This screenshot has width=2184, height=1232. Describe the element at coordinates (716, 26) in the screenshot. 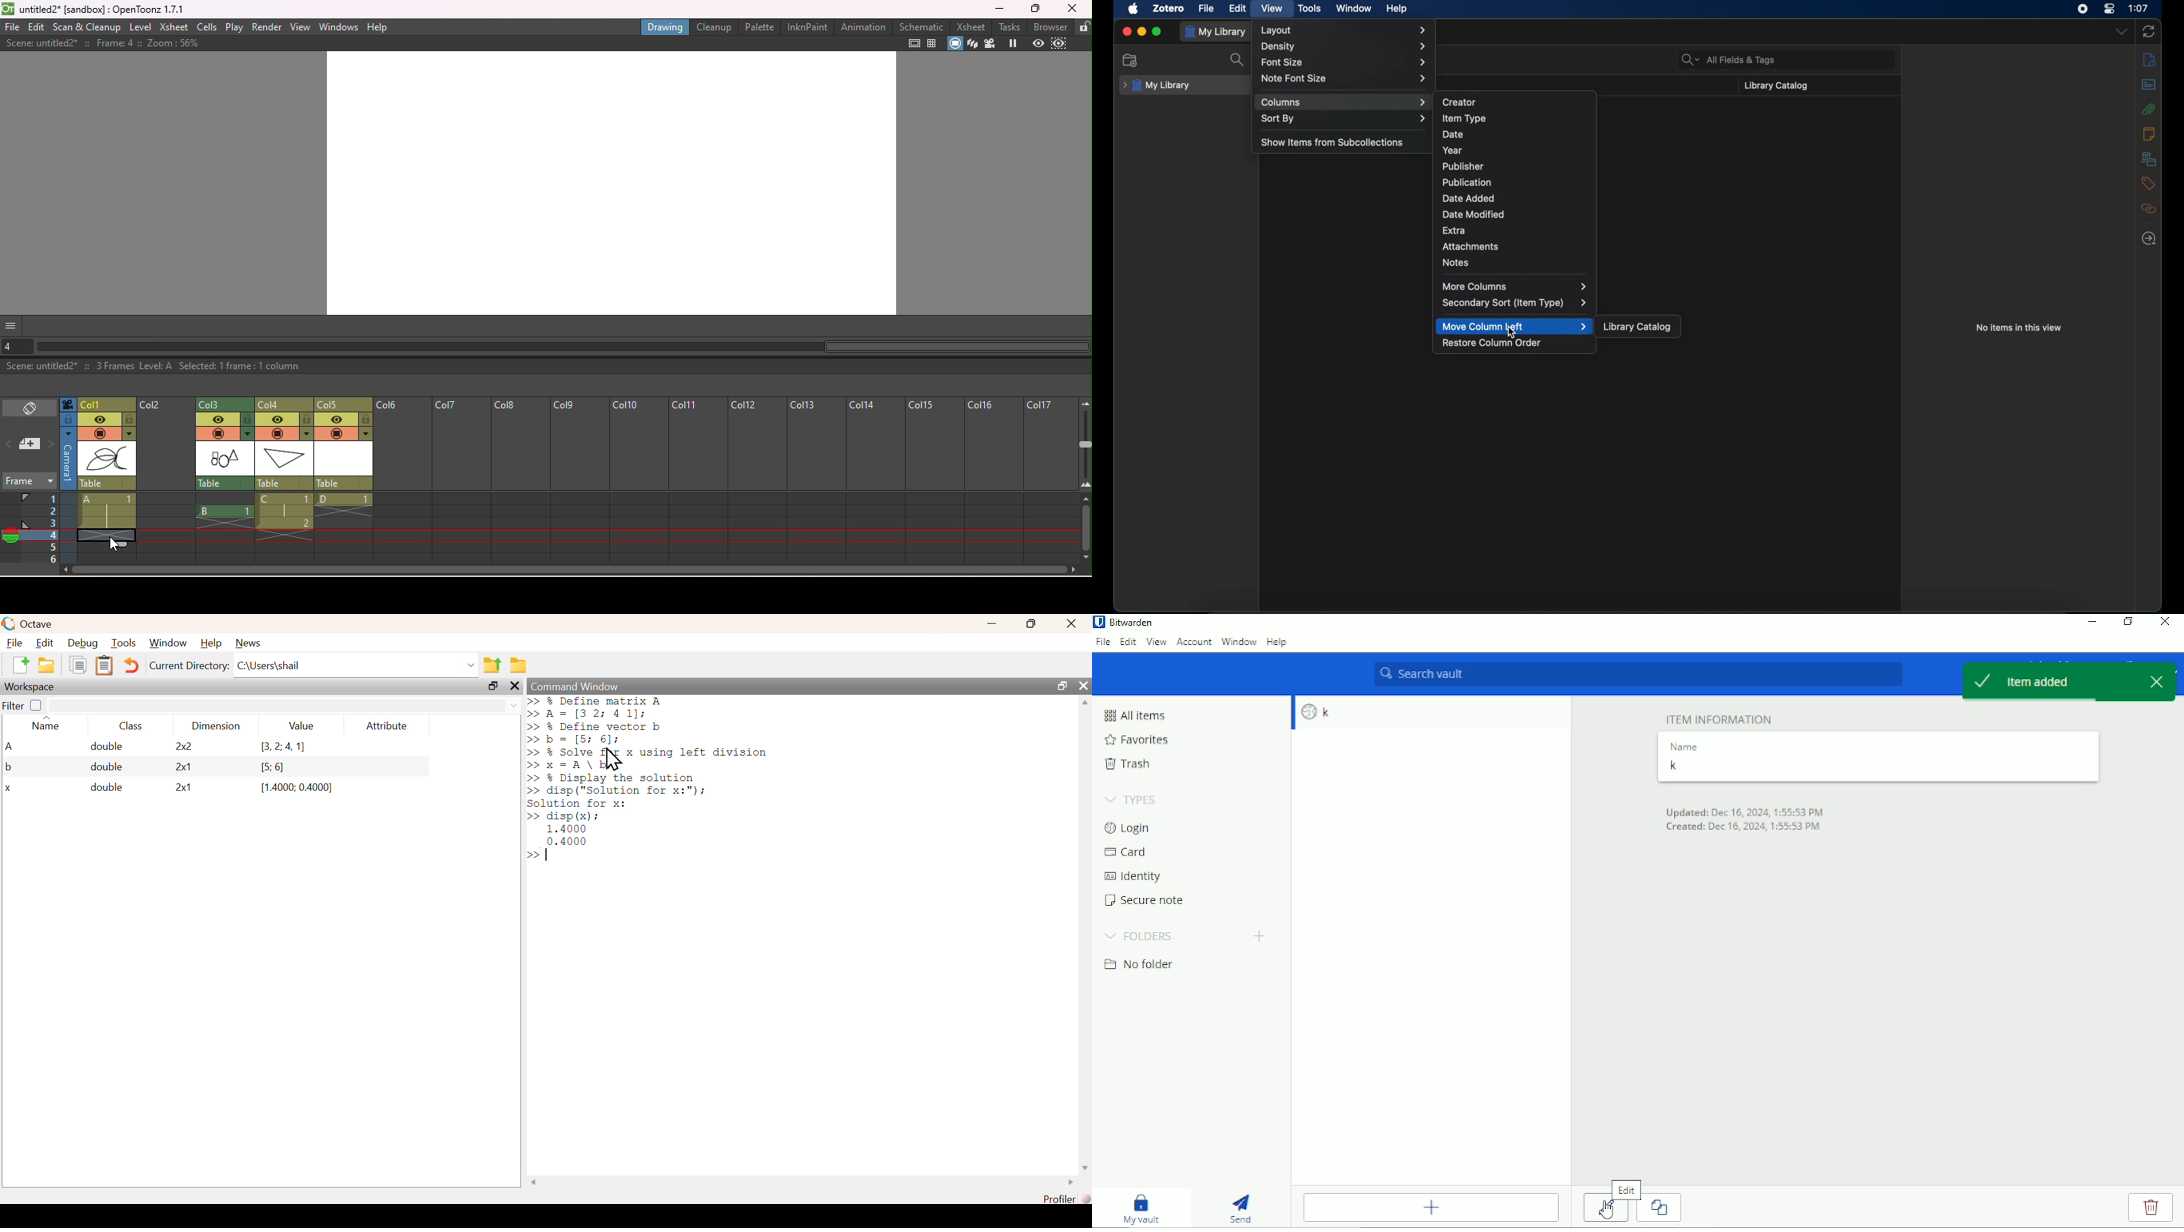

I see `Cleanup` at that location.